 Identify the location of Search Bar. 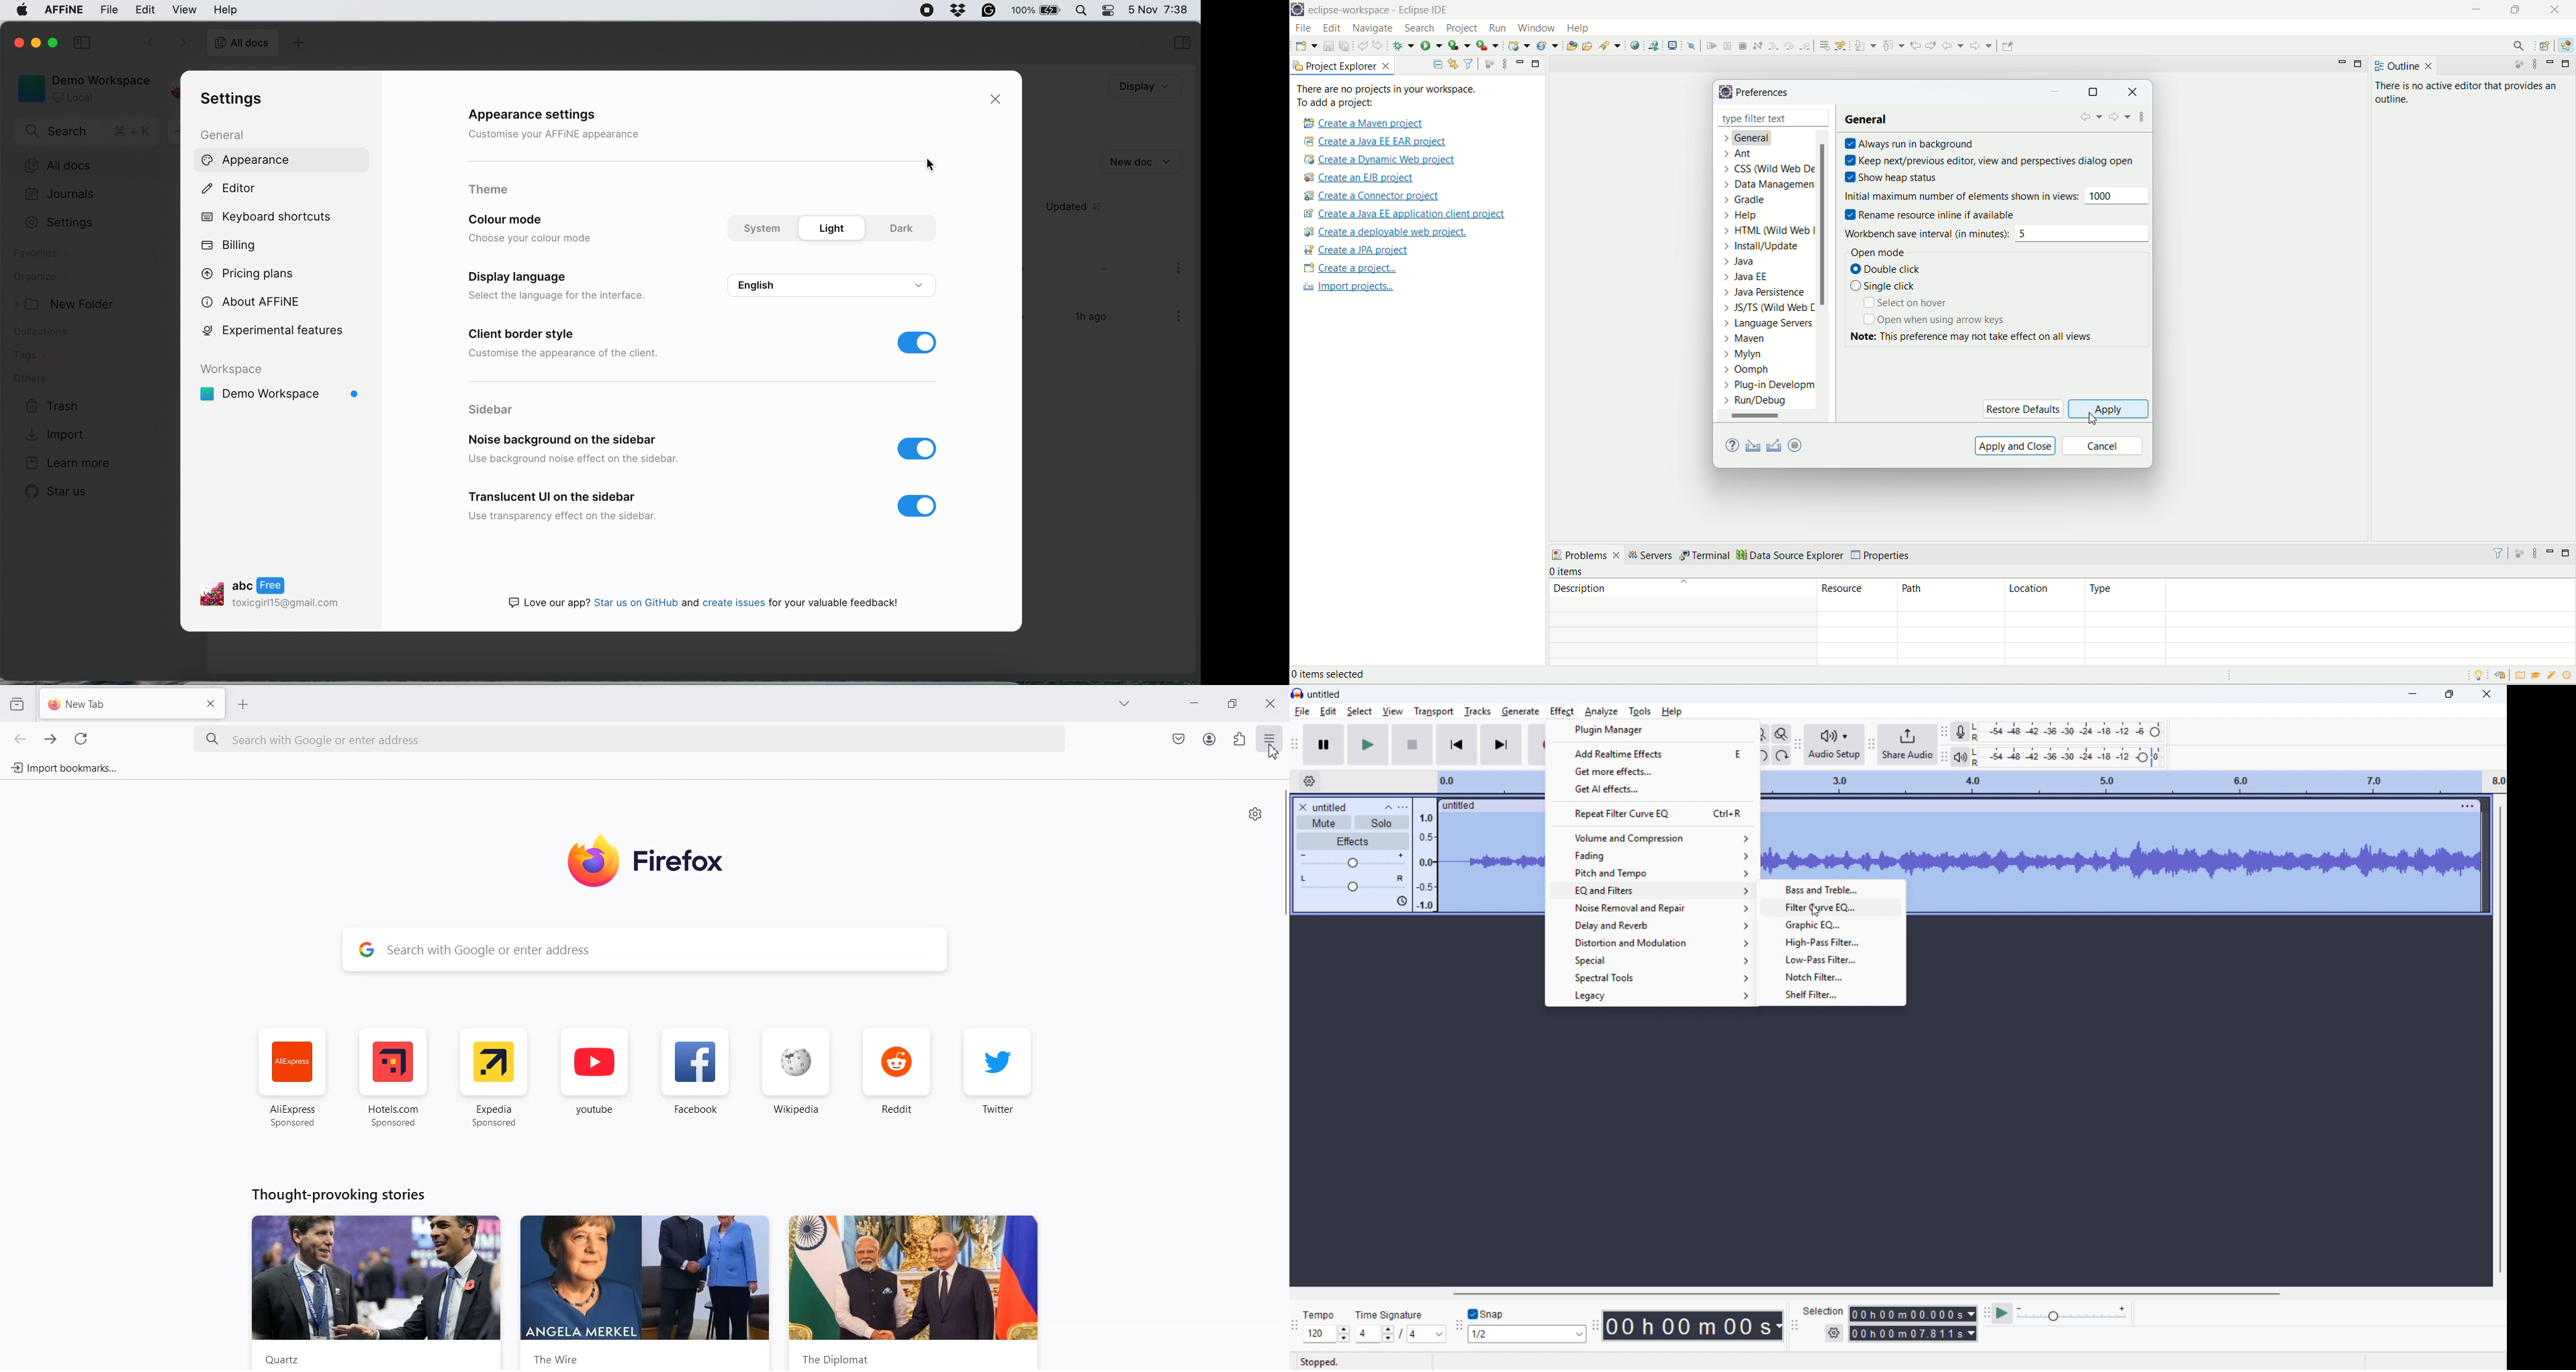
(629, 741).